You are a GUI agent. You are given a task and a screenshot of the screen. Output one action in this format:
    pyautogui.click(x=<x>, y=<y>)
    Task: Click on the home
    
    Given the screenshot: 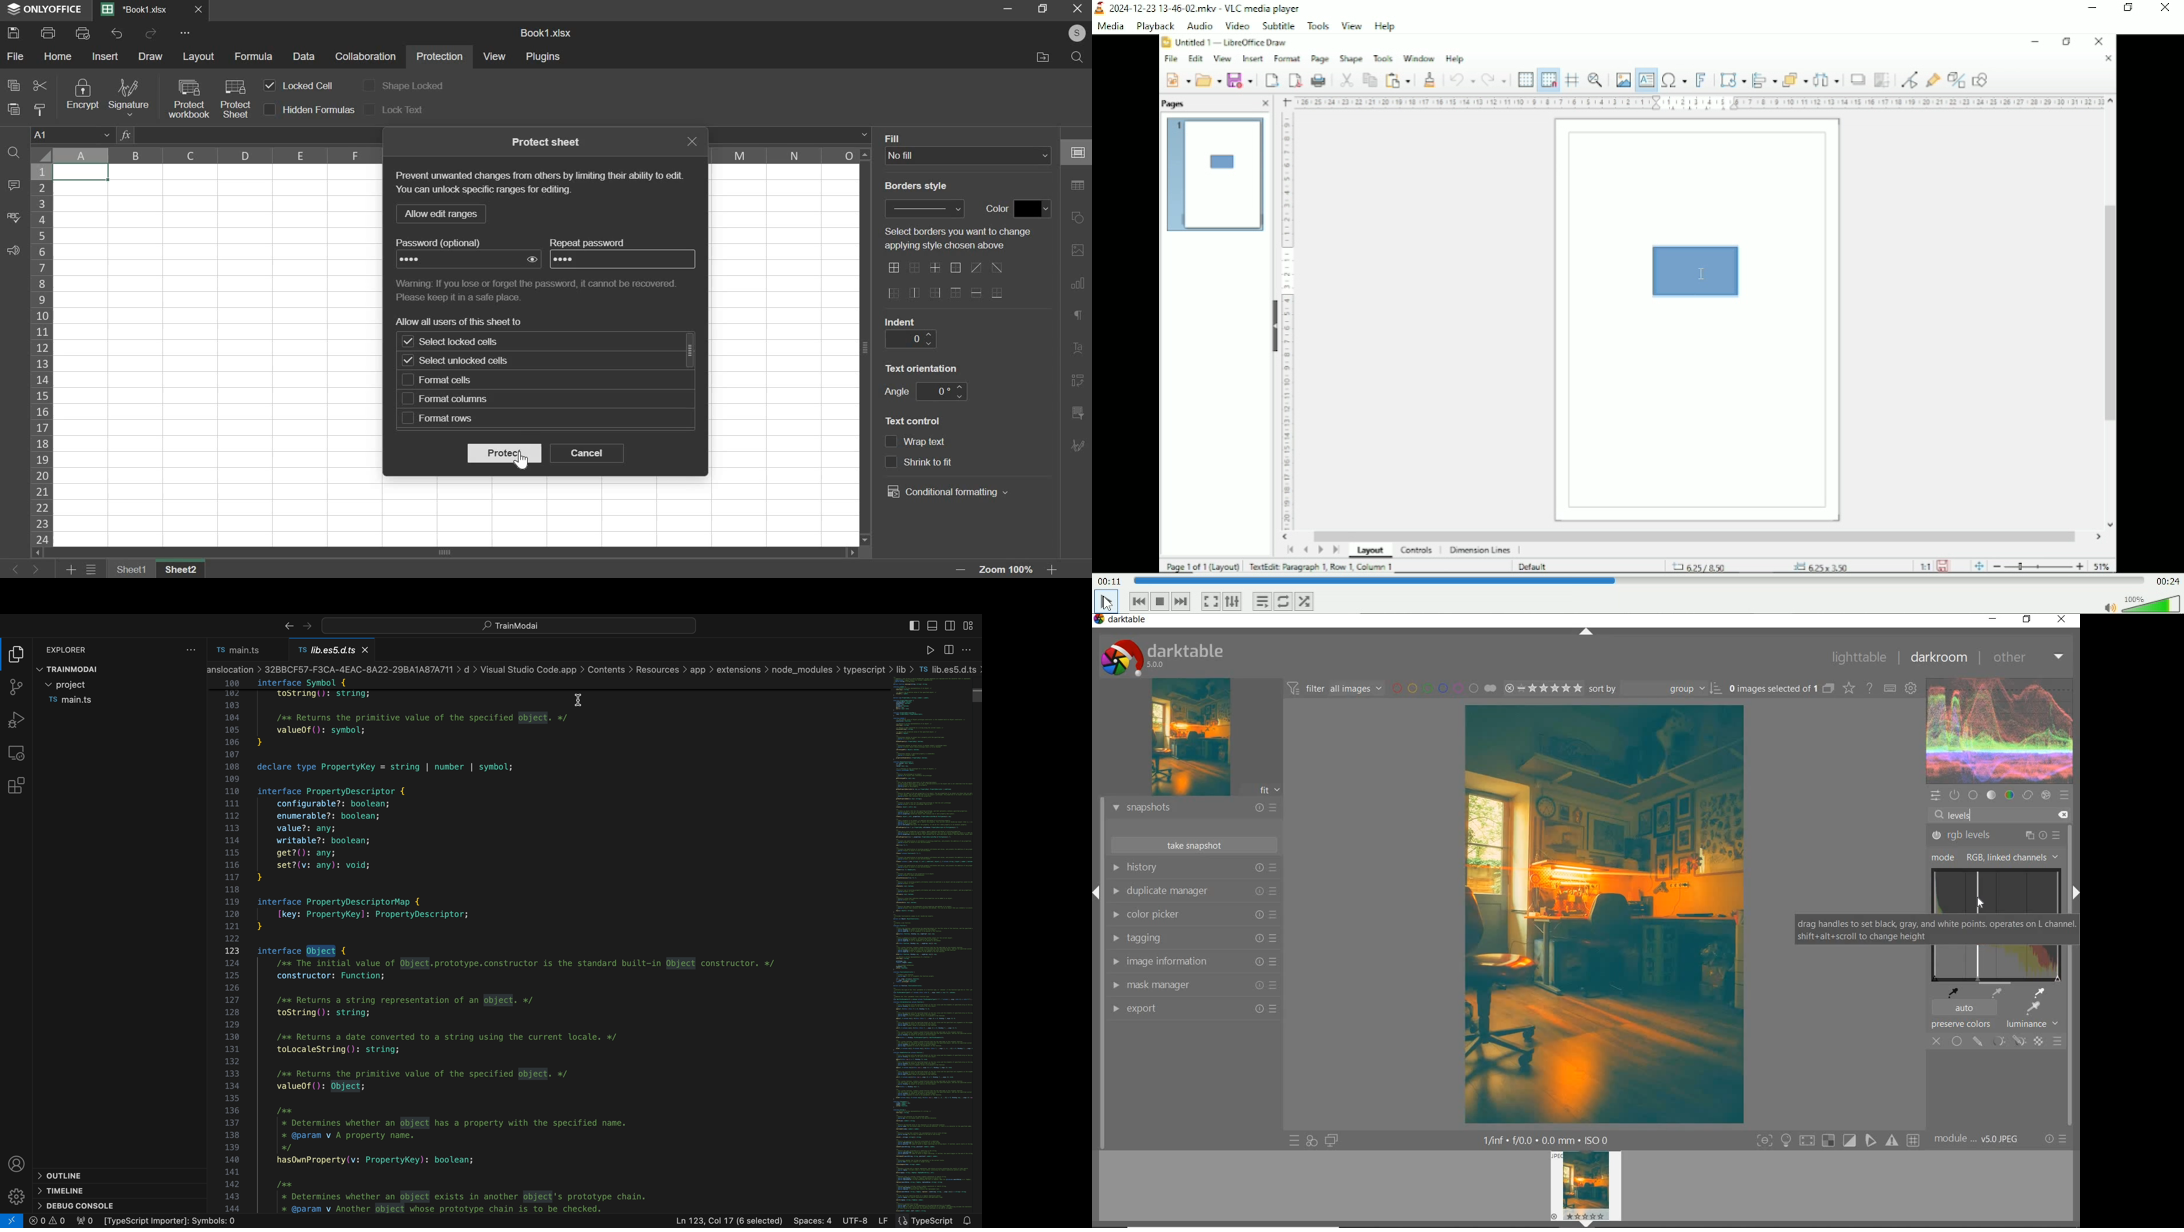 What is the action you would take?
    pyautogui.click(x=58, y=56)
    